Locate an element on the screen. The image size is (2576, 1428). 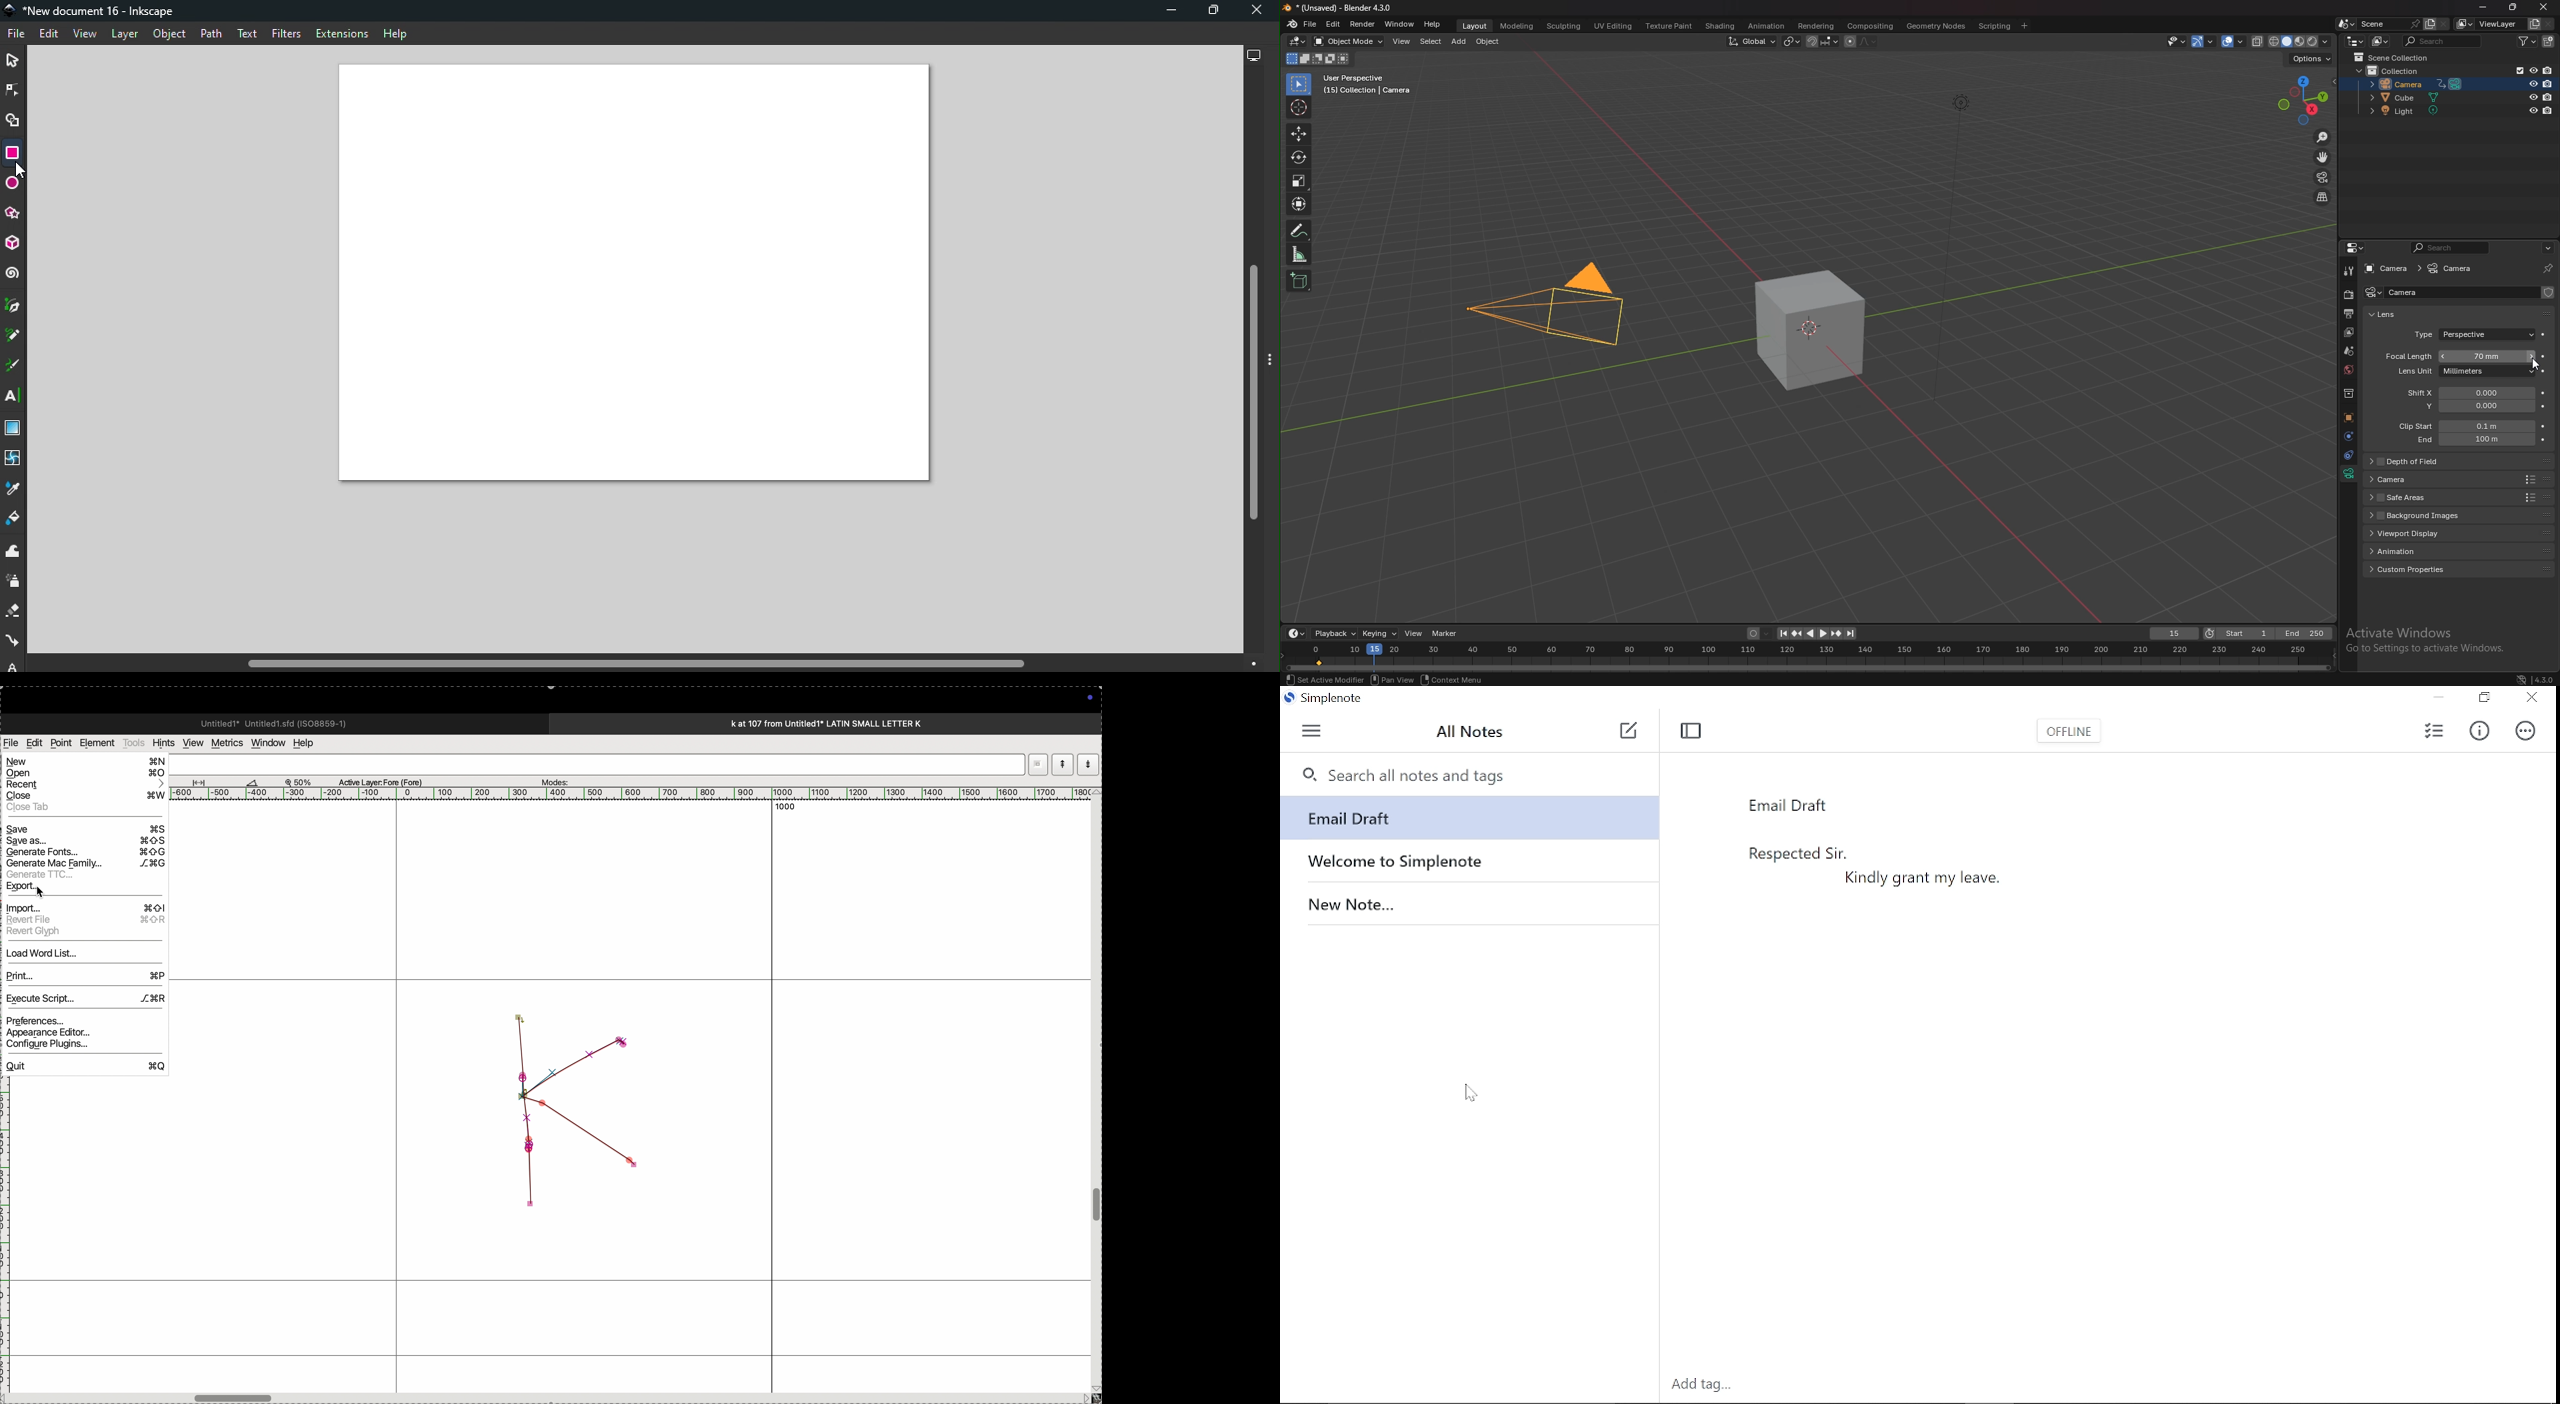
resize is located at coordinates (2513, 7).